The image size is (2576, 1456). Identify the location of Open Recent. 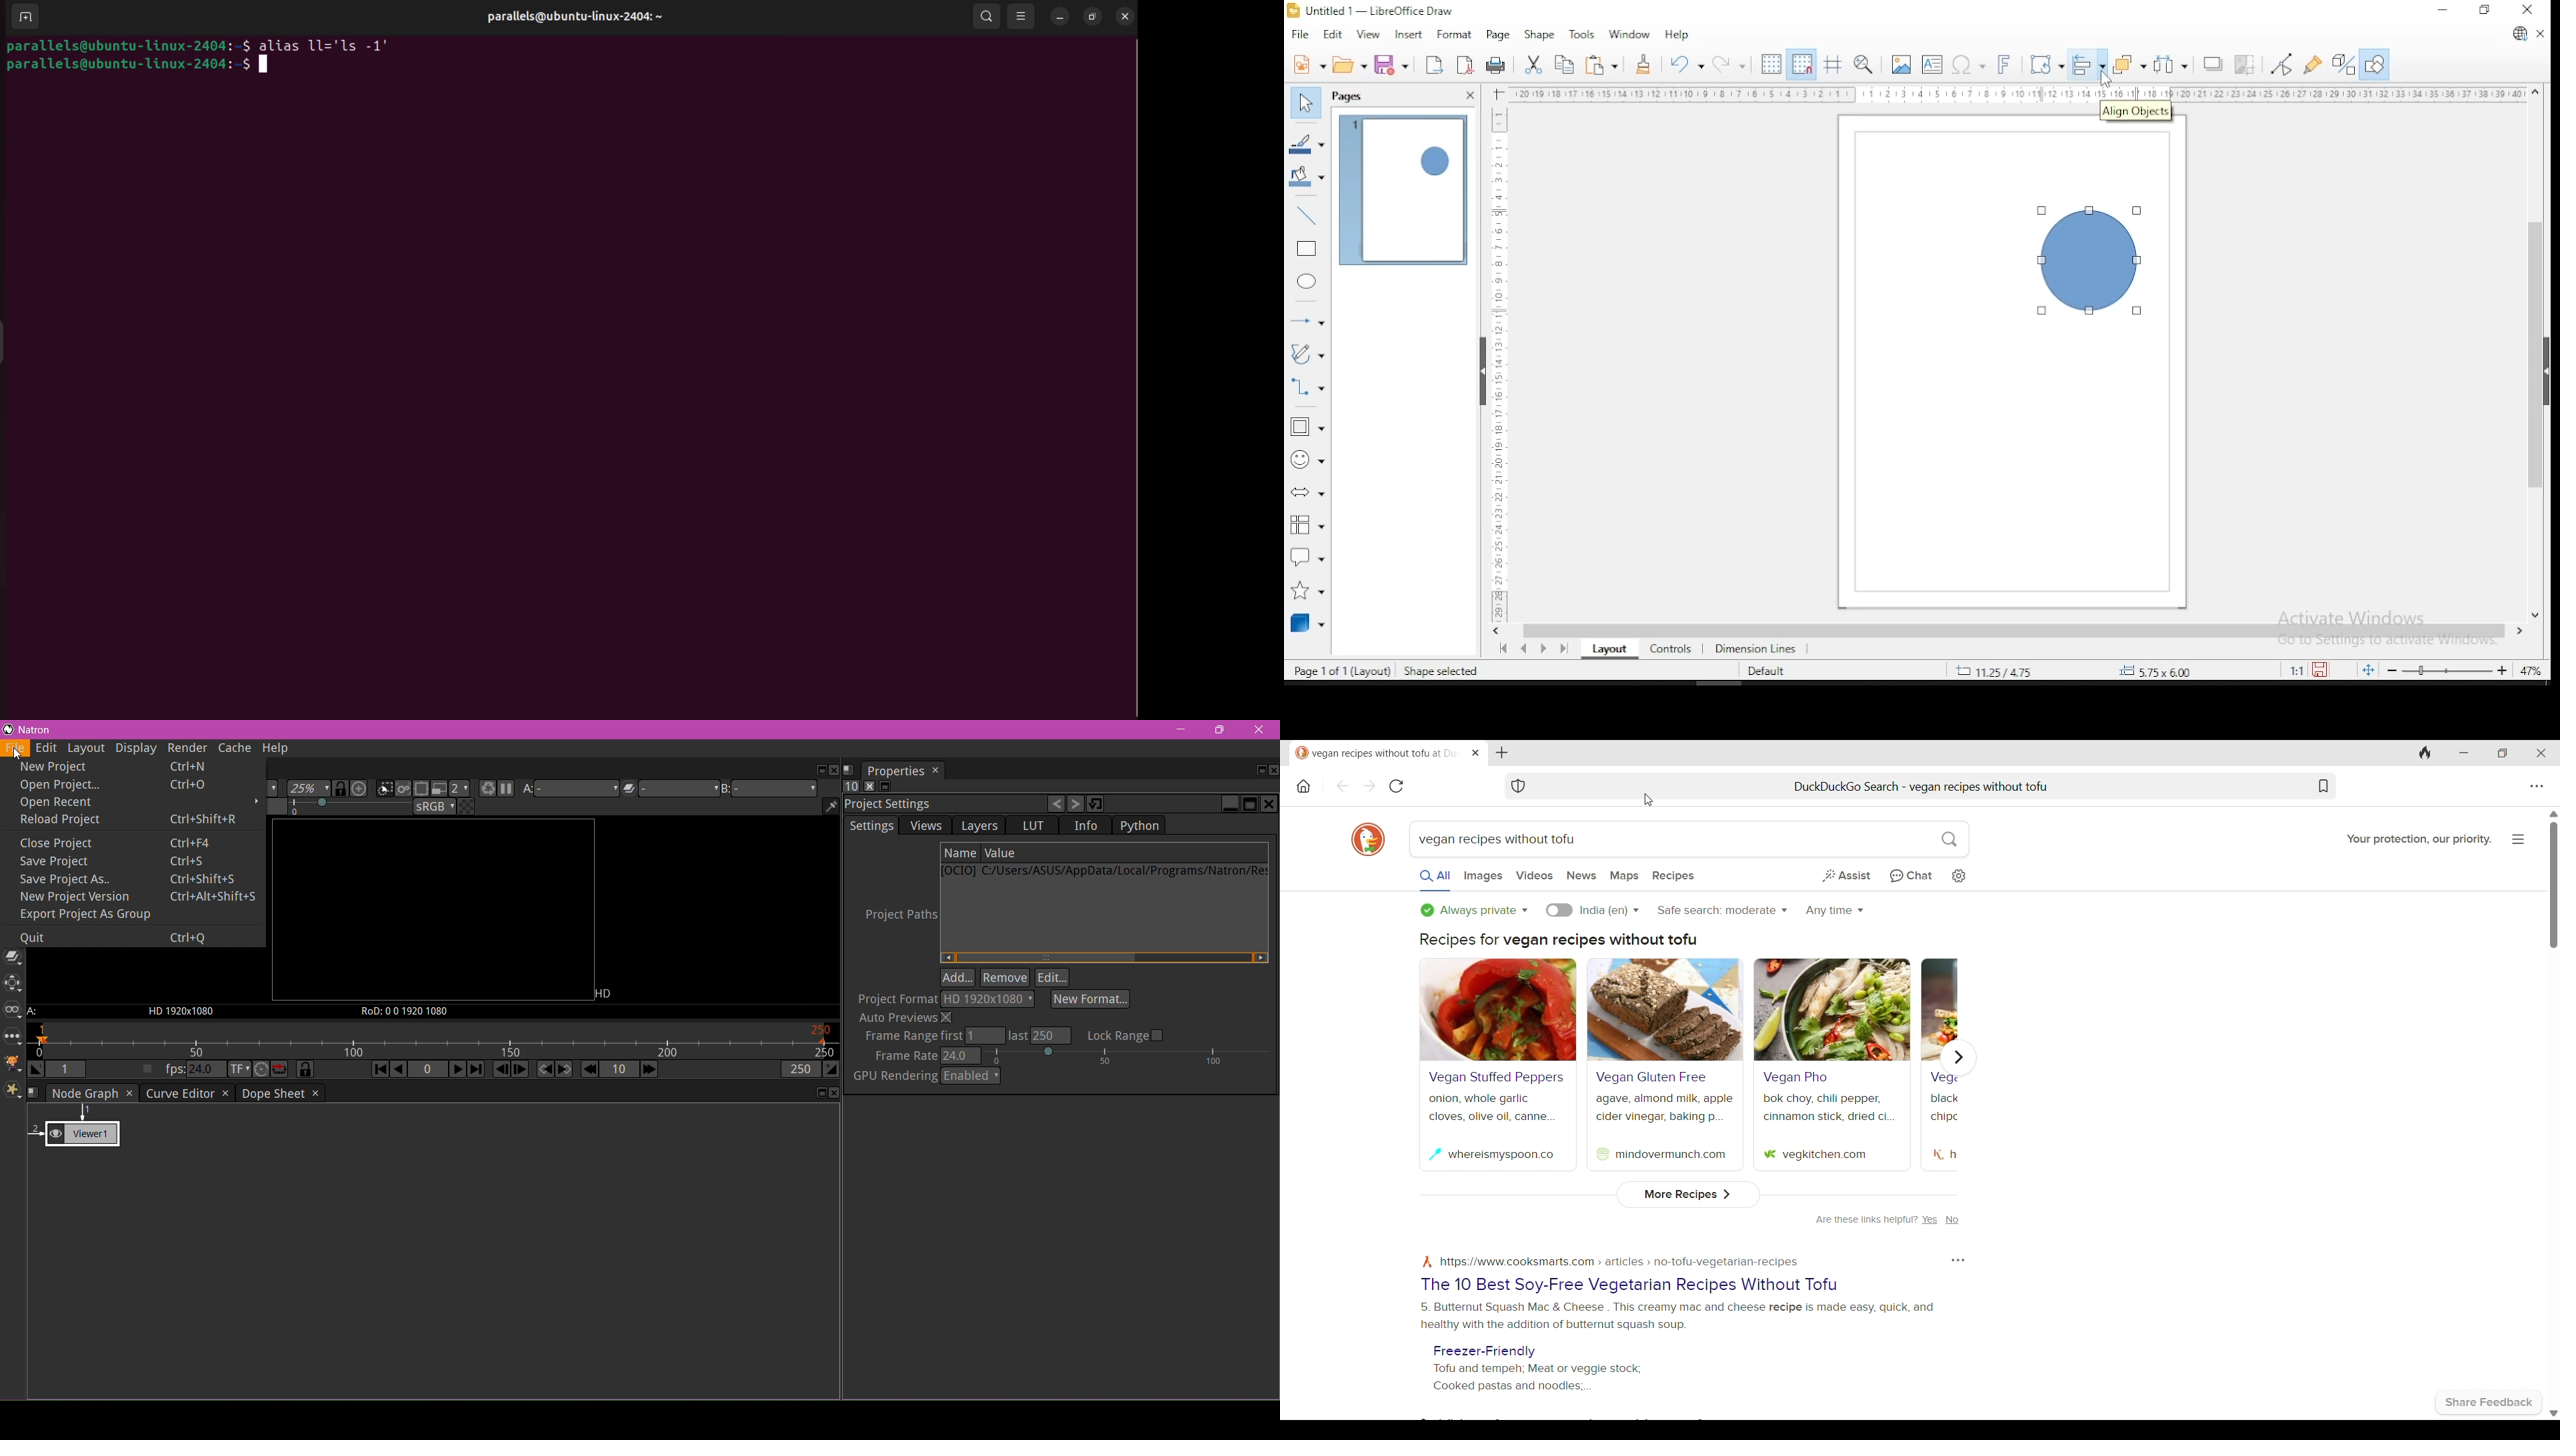
(105, 801).